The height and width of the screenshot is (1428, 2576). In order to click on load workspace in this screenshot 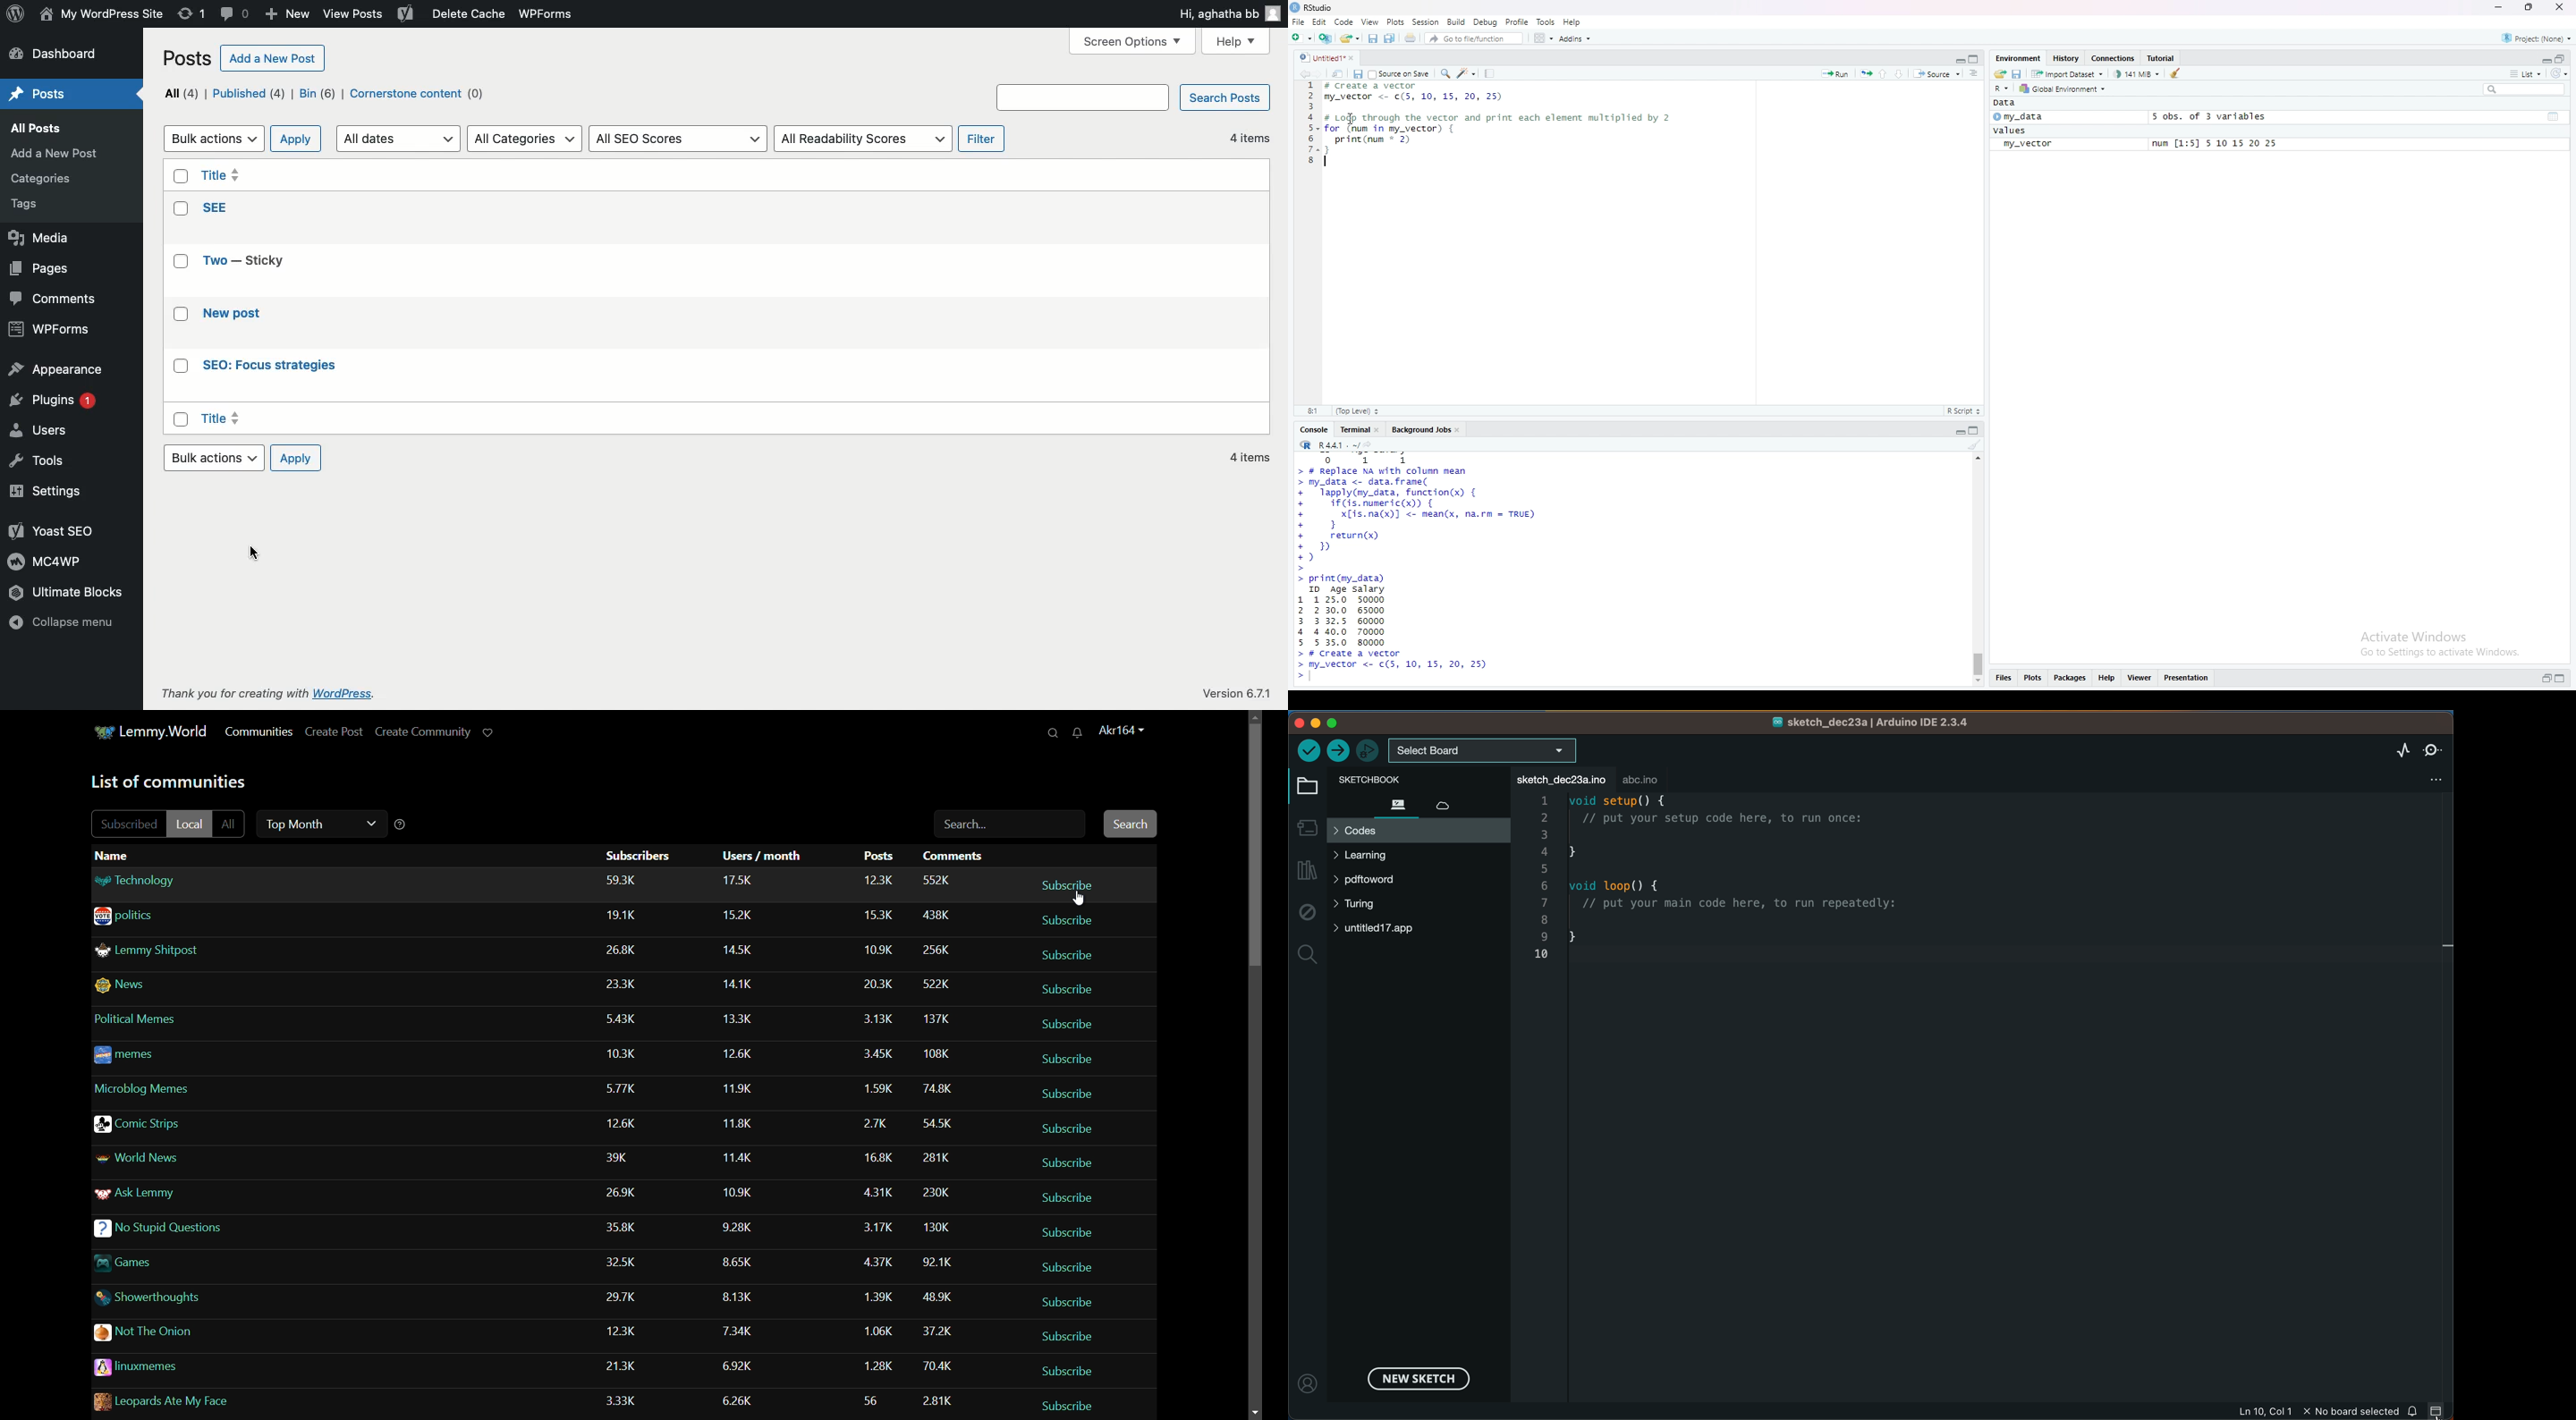, I will do `click(2000, 74)`.